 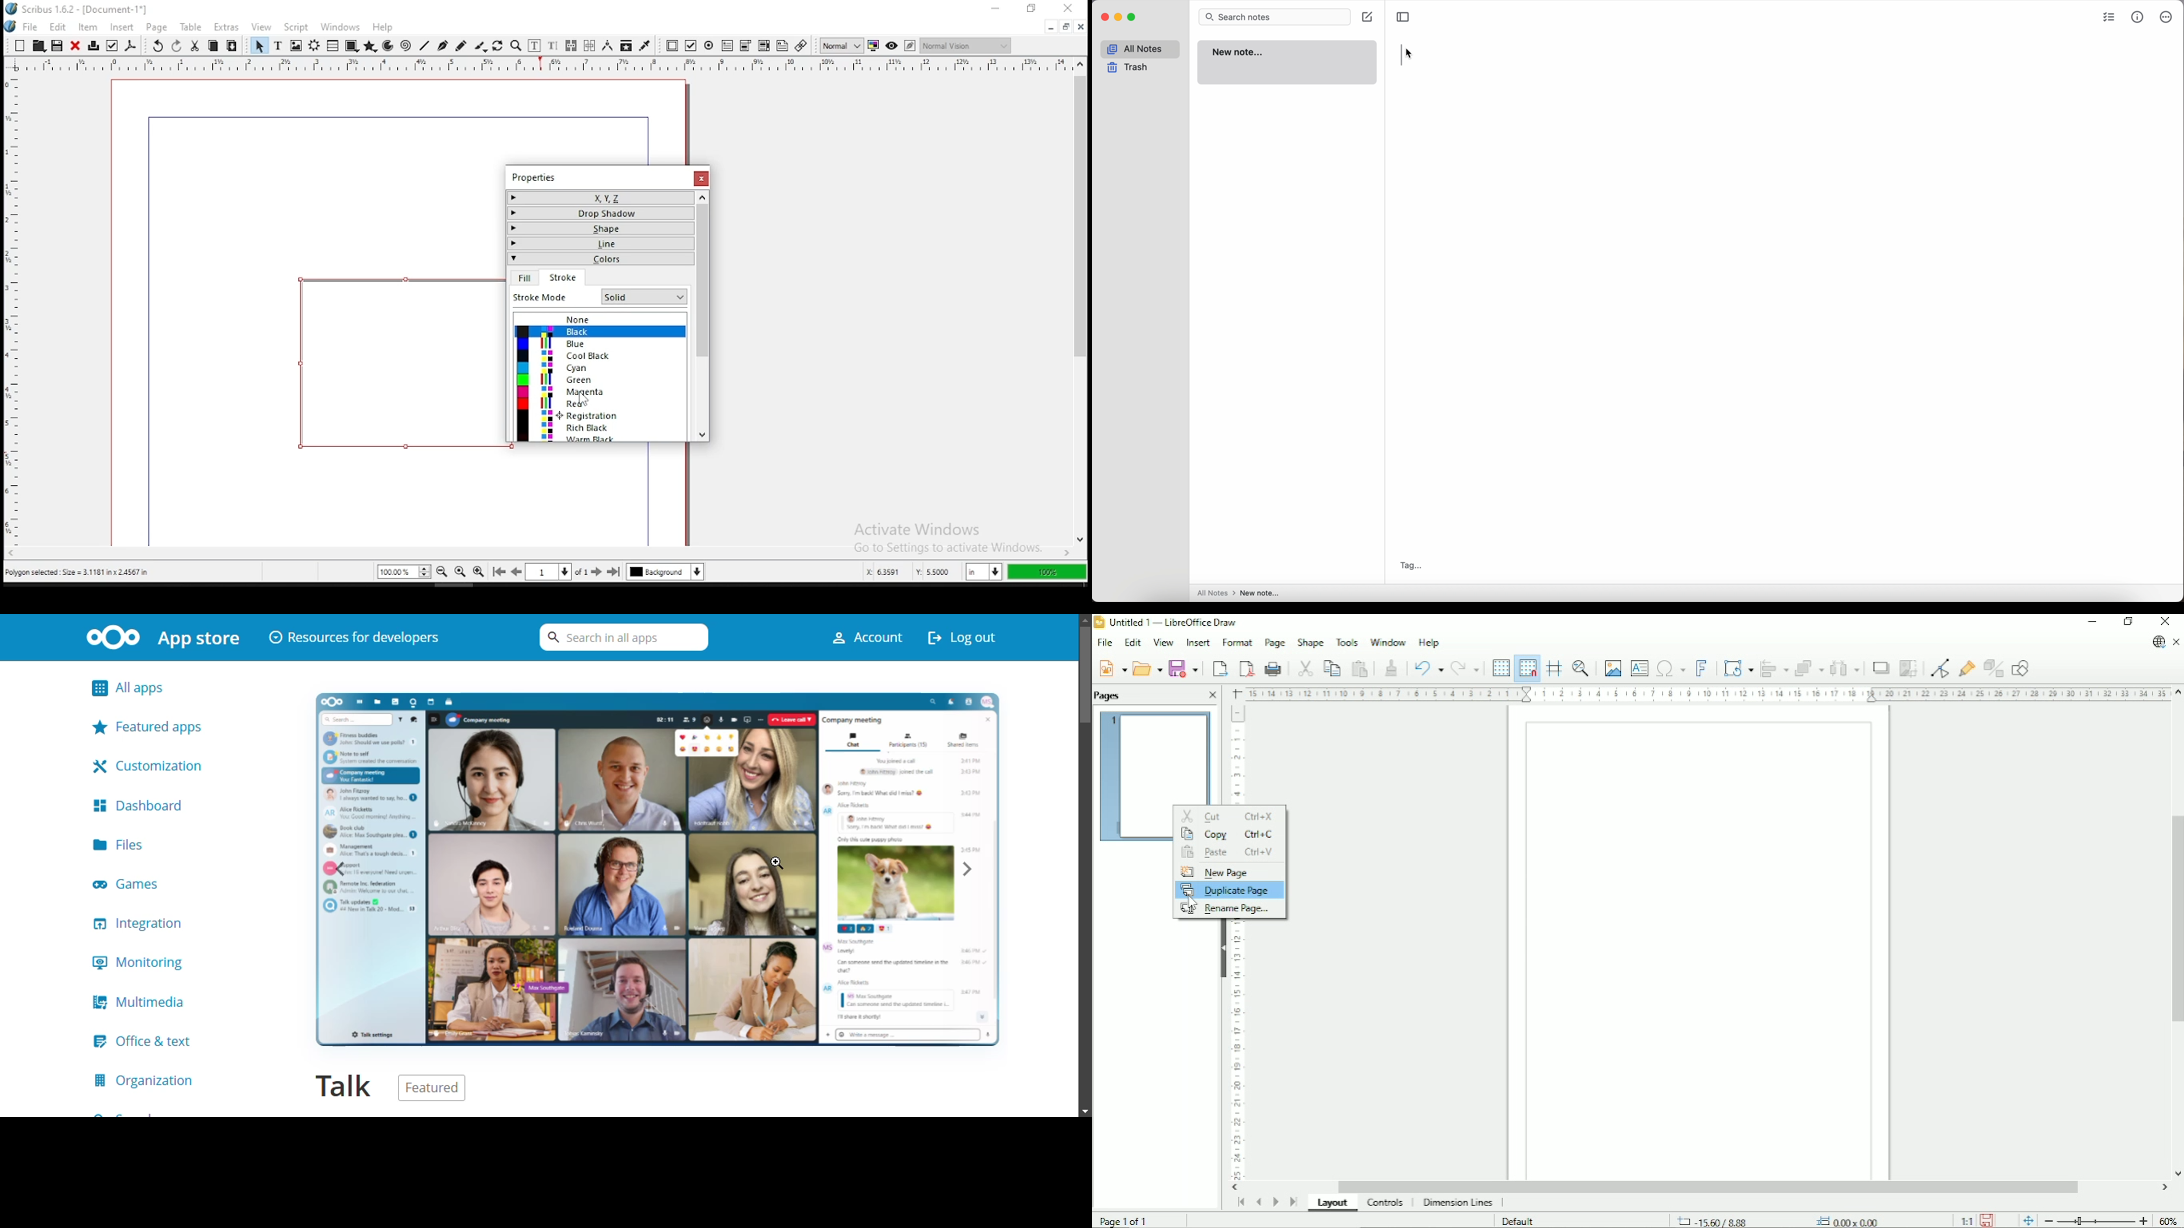 What do you see at coordinates (351, 46) in the screenshot?
I see `shape` at bounding box center [351, 46].